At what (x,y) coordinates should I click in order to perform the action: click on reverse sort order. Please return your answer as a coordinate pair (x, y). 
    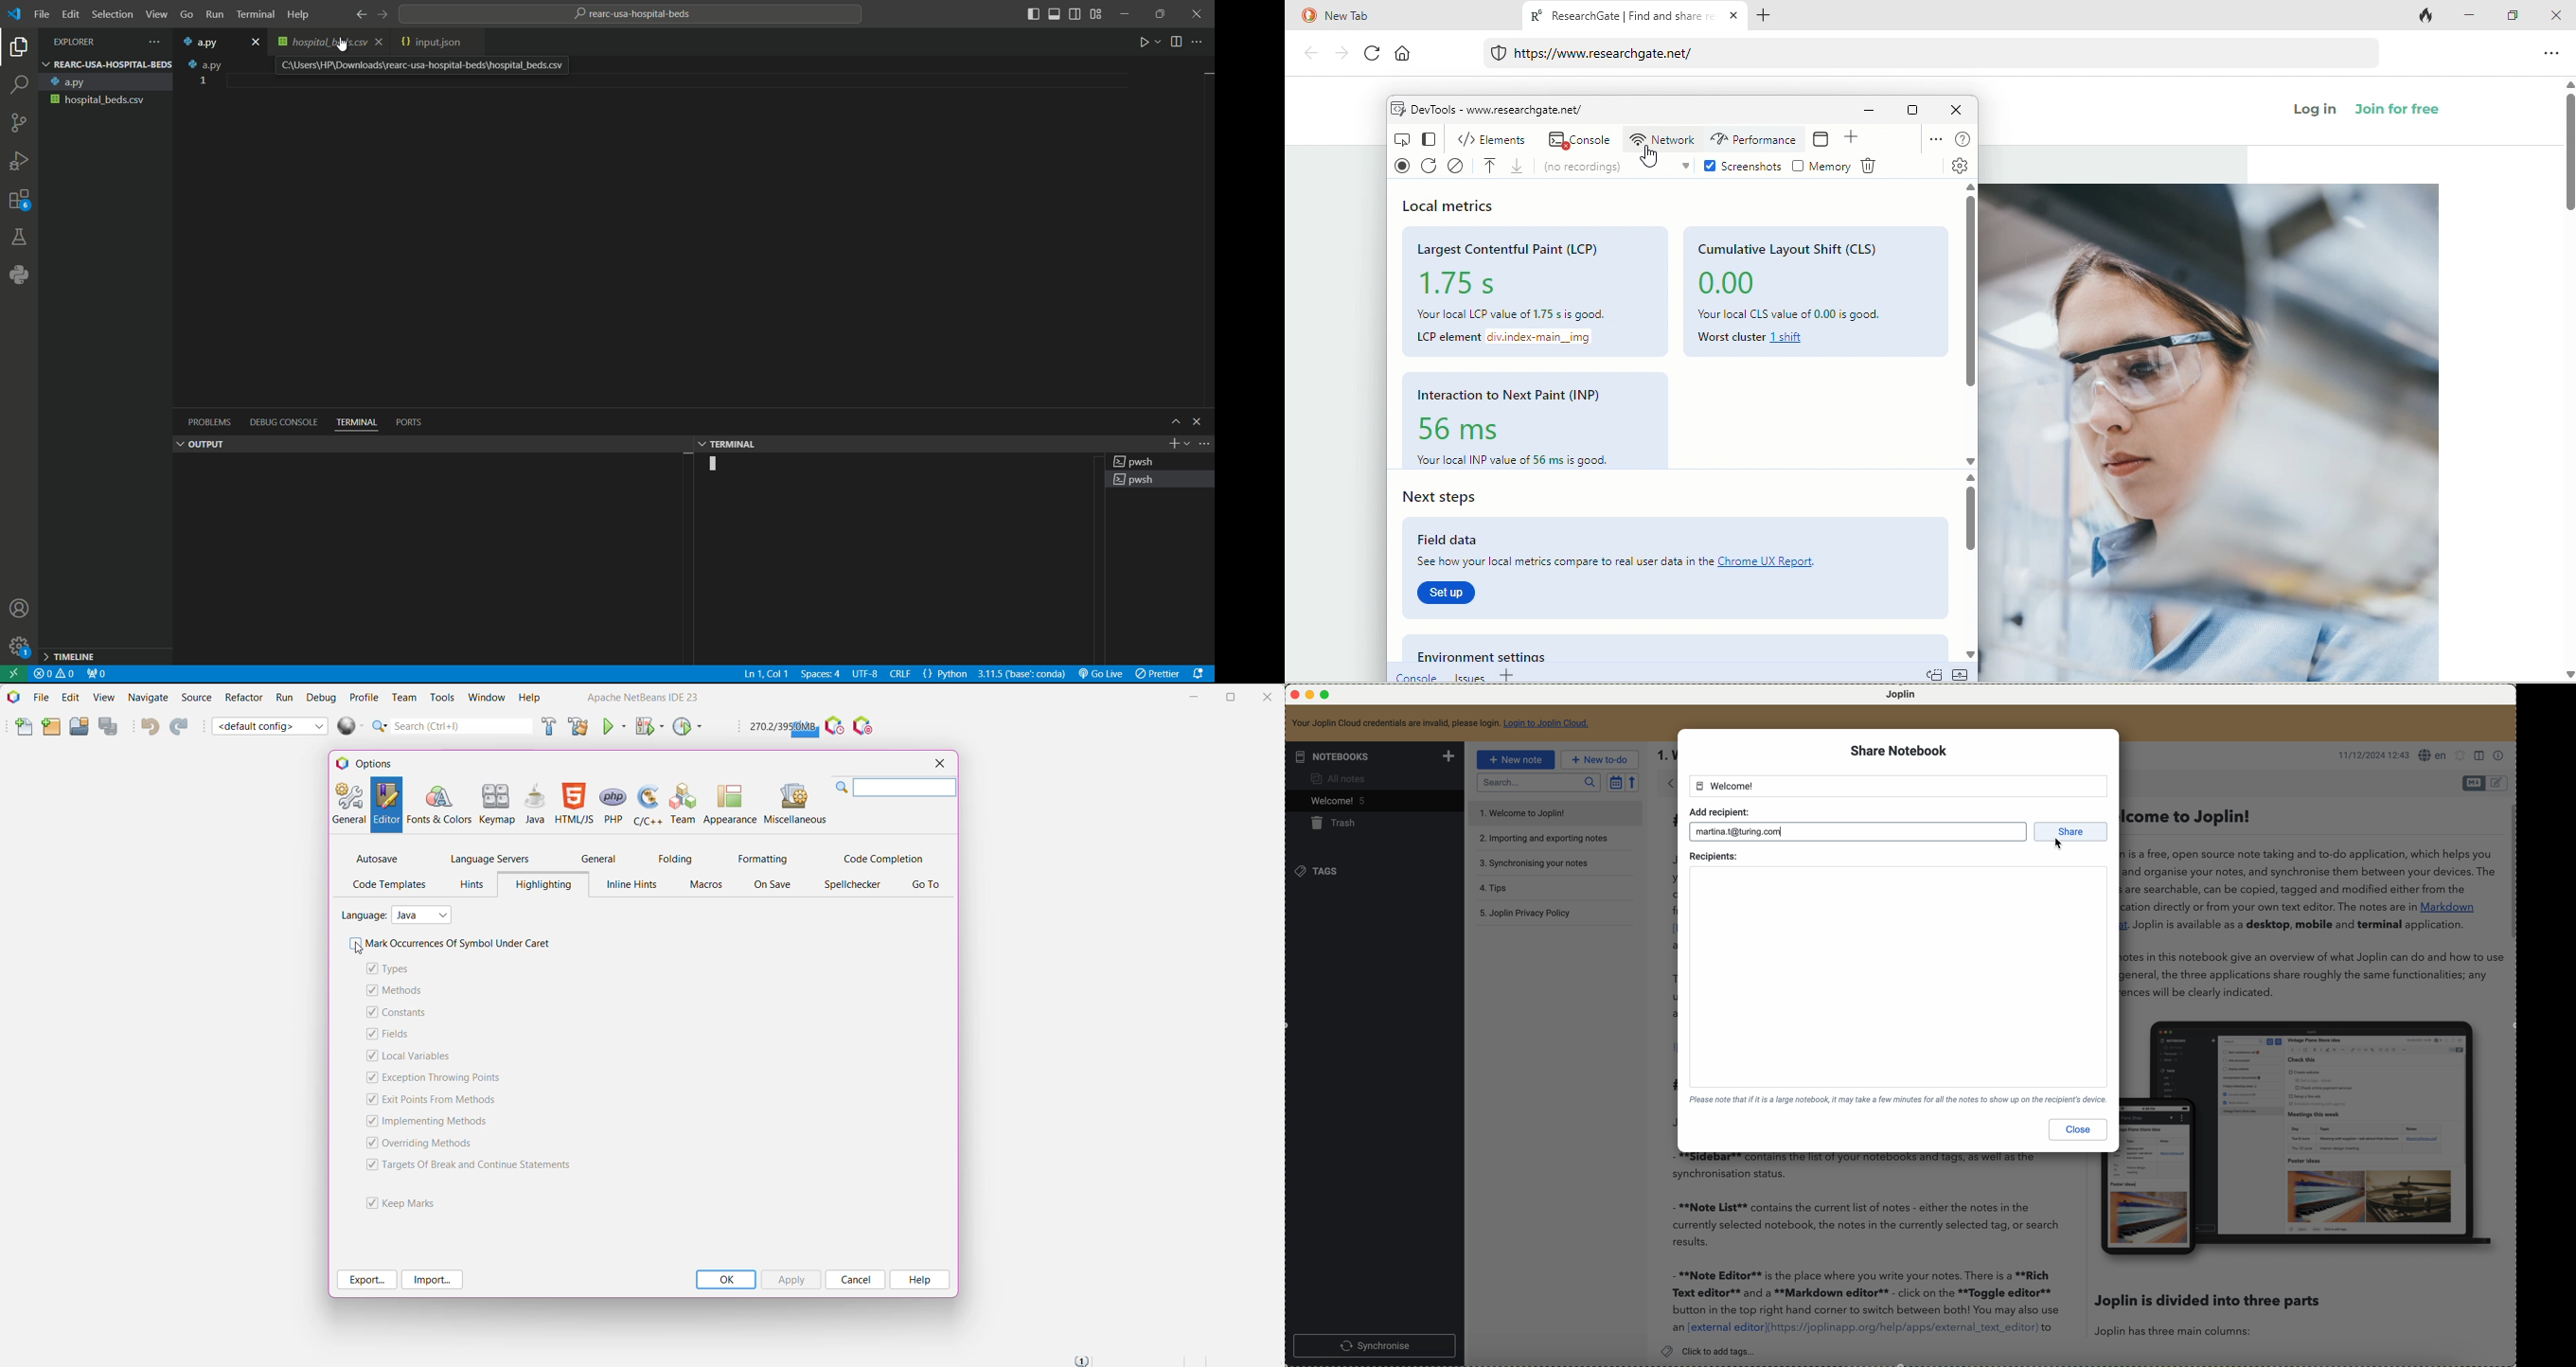
    Looking at the image, I should click on (1632, 783).